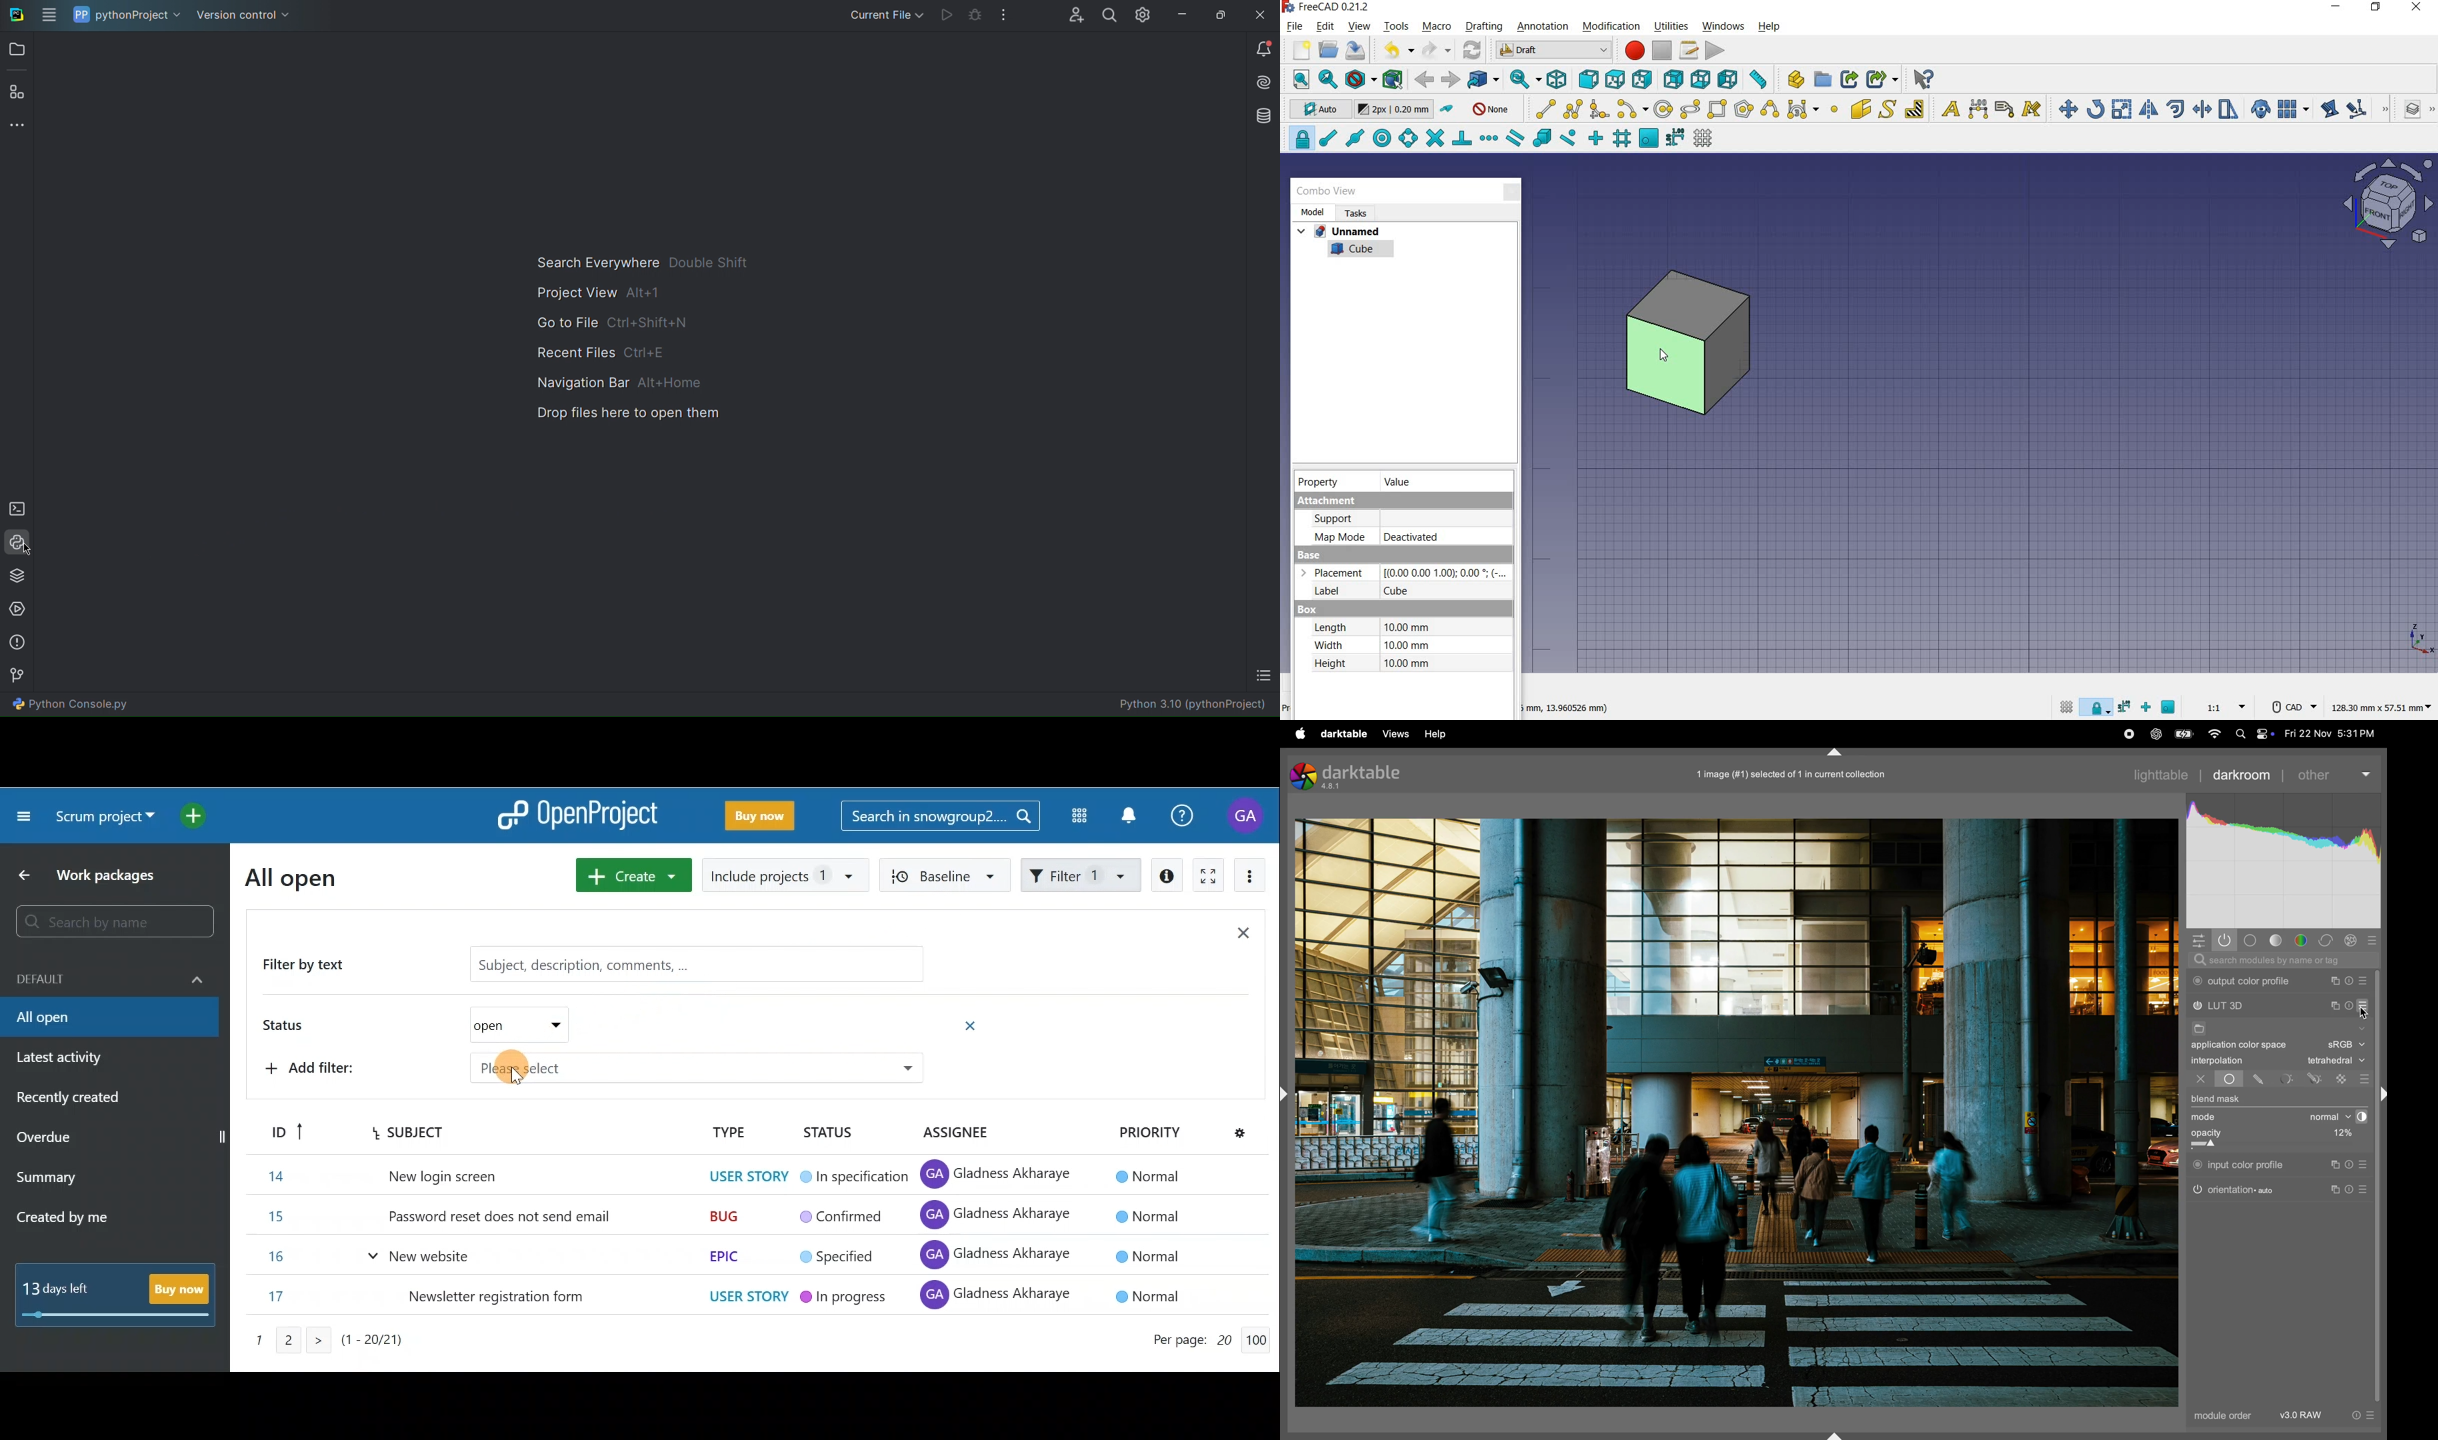 This screenshot has height=1456, width=2464. Describe the element at coordinates (2229, 110) in the screenshot. I see `stretch` at that location.